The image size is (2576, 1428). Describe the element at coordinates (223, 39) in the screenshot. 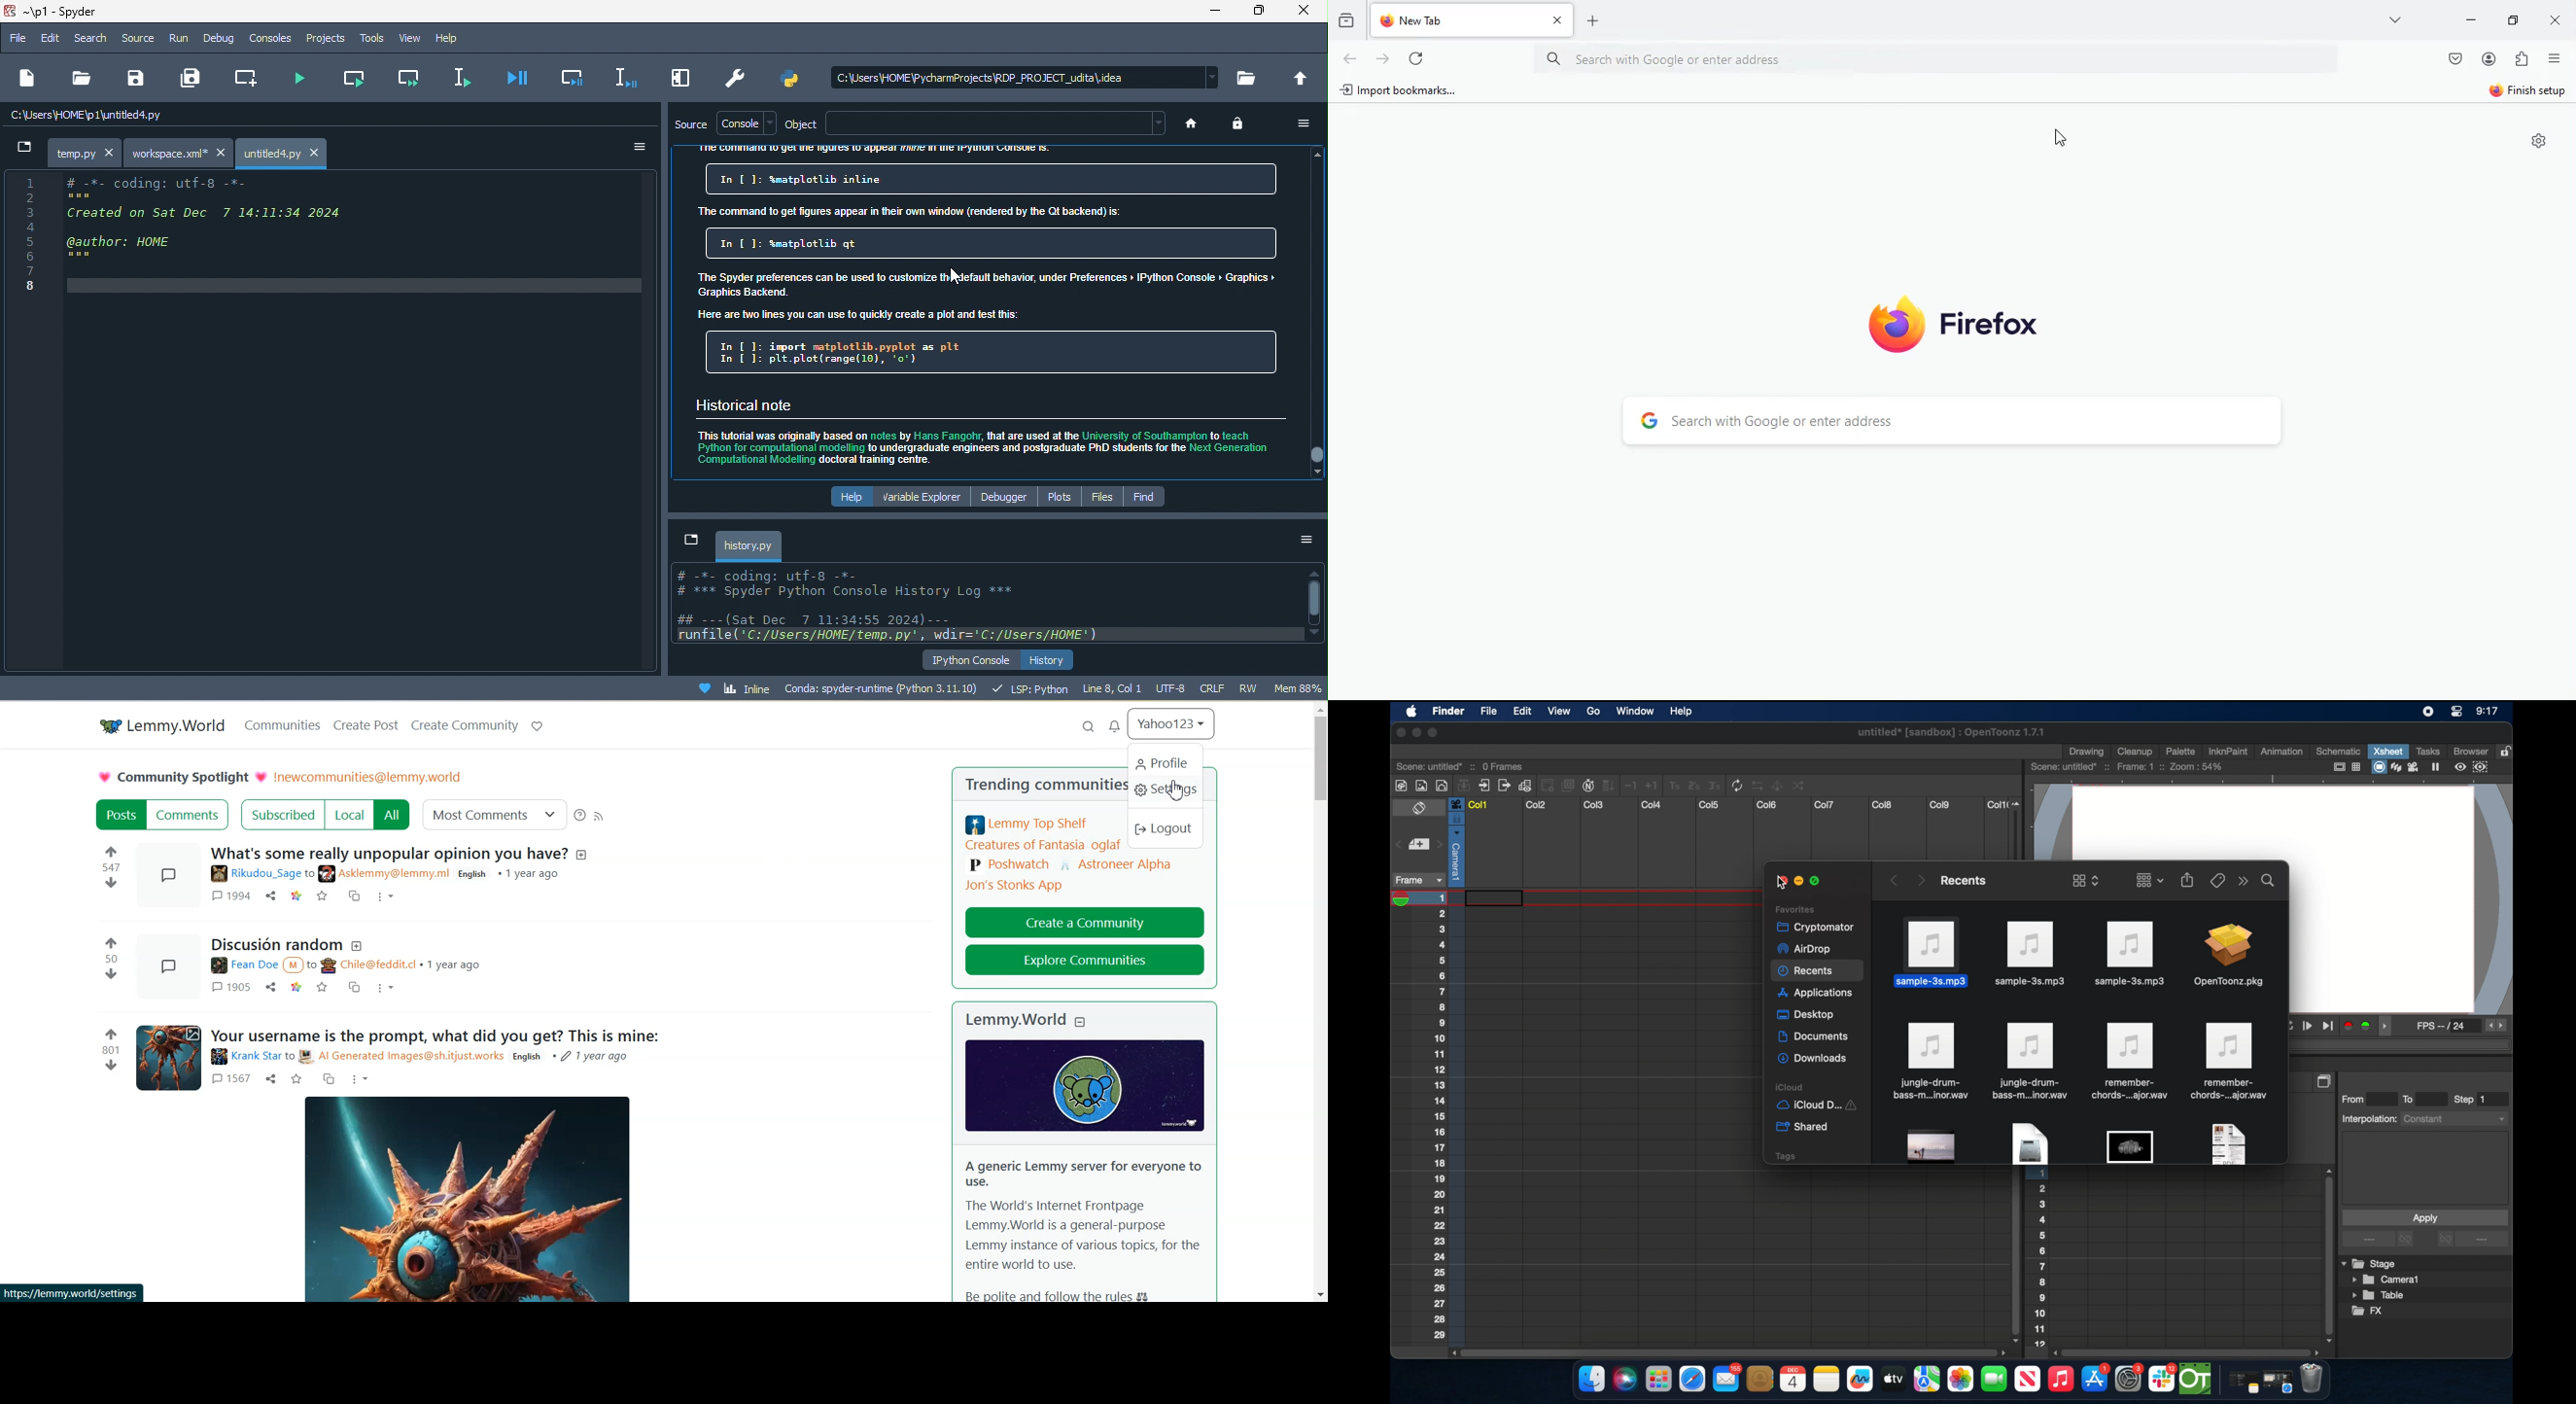

I see `debug` at that location.